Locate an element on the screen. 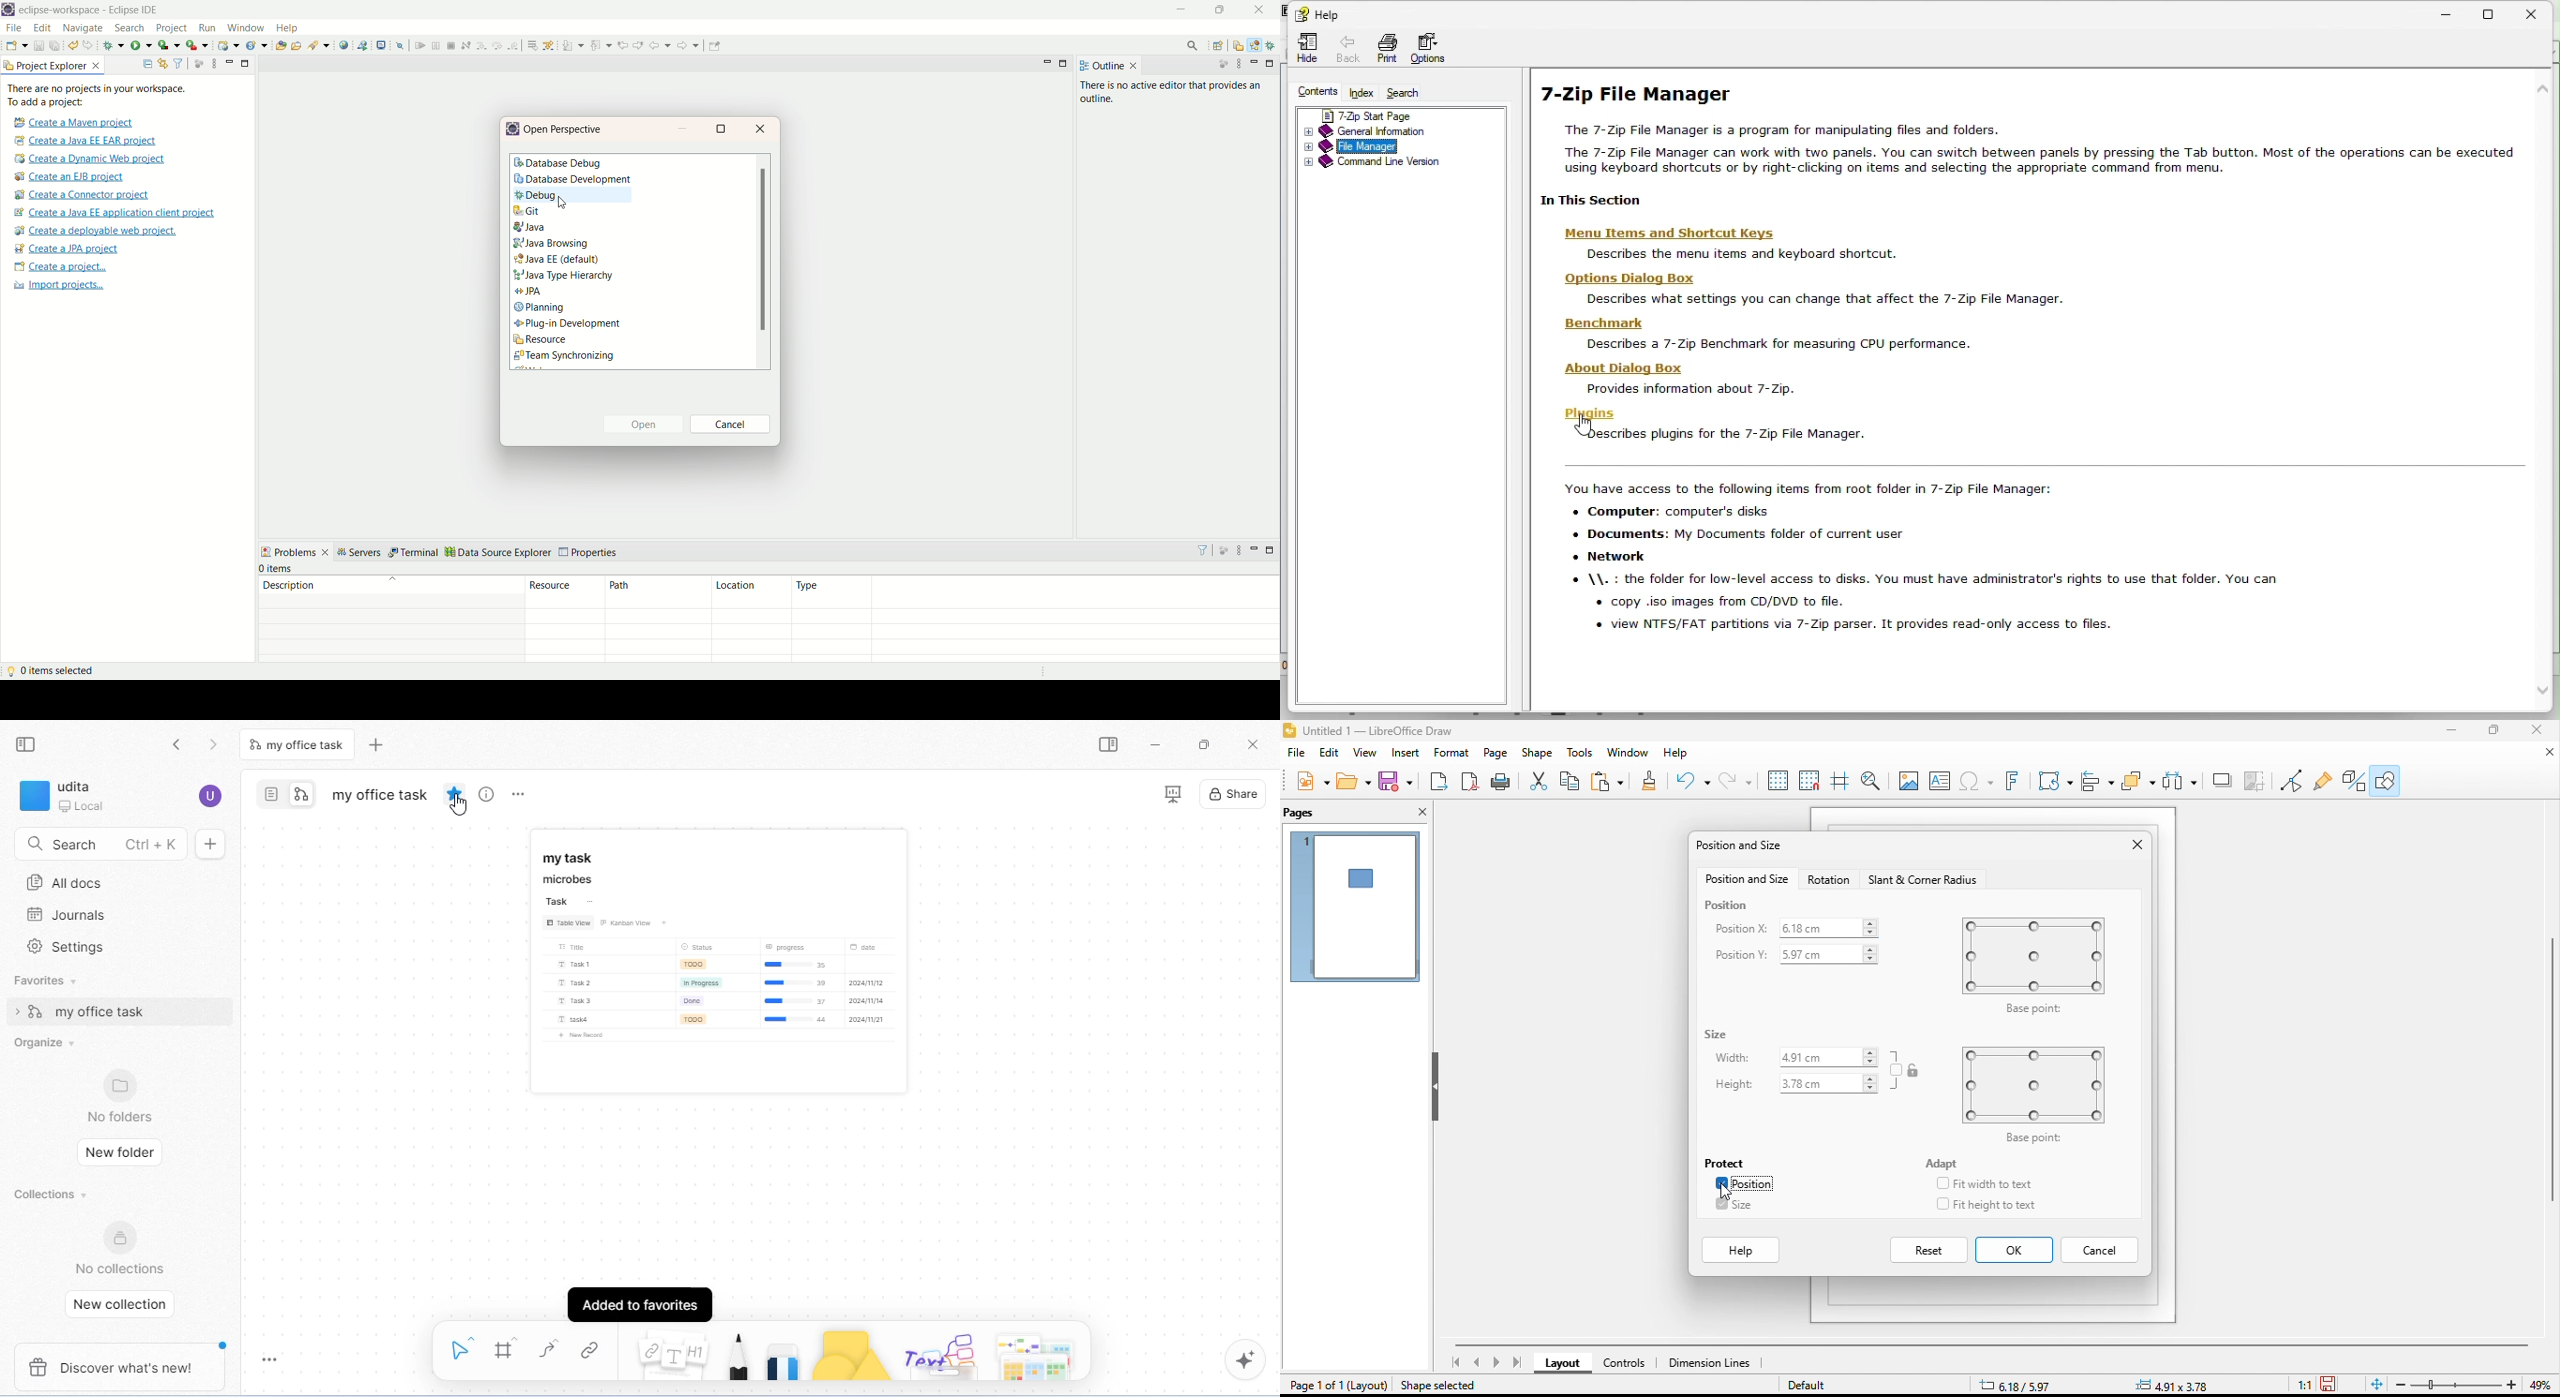 This screenshot has height=1400, width=2576. untitled 1- libre office draw is located at coordinates (1387, 731).